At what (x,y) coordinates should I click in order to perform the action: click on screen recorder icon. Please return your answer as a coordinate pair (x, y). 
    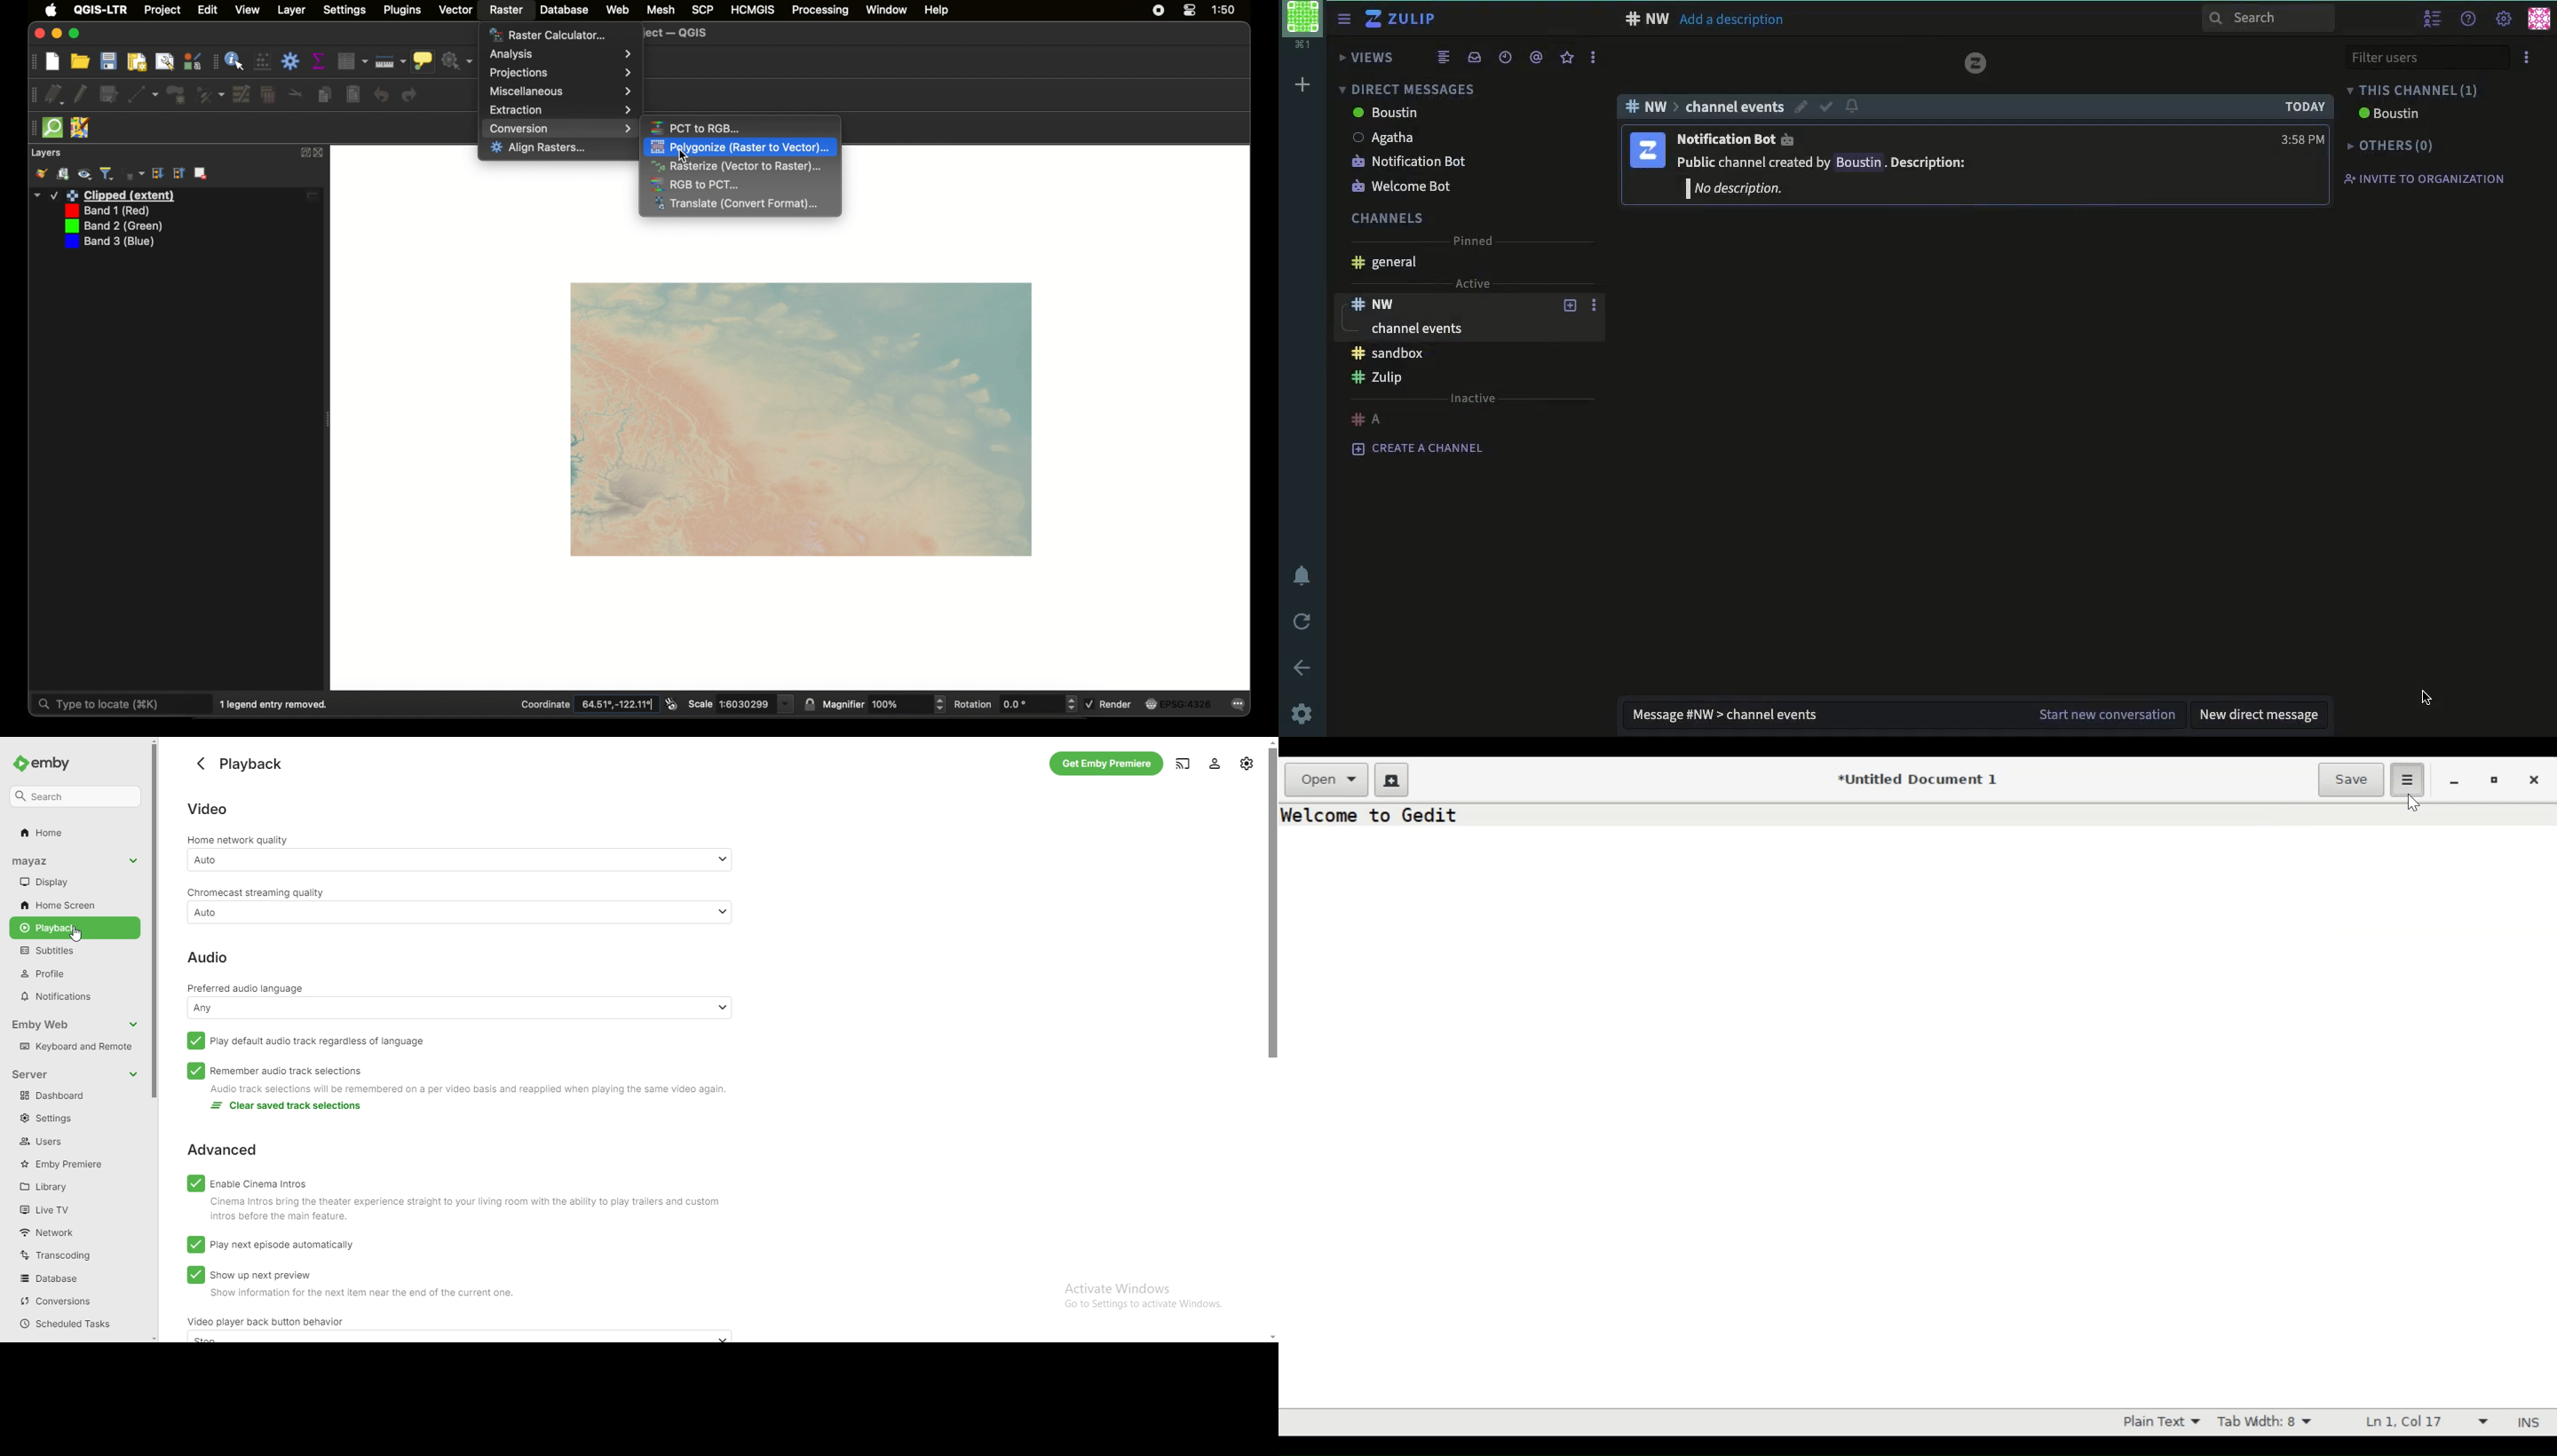
    Looking at the image, I should click on (1159, 11).